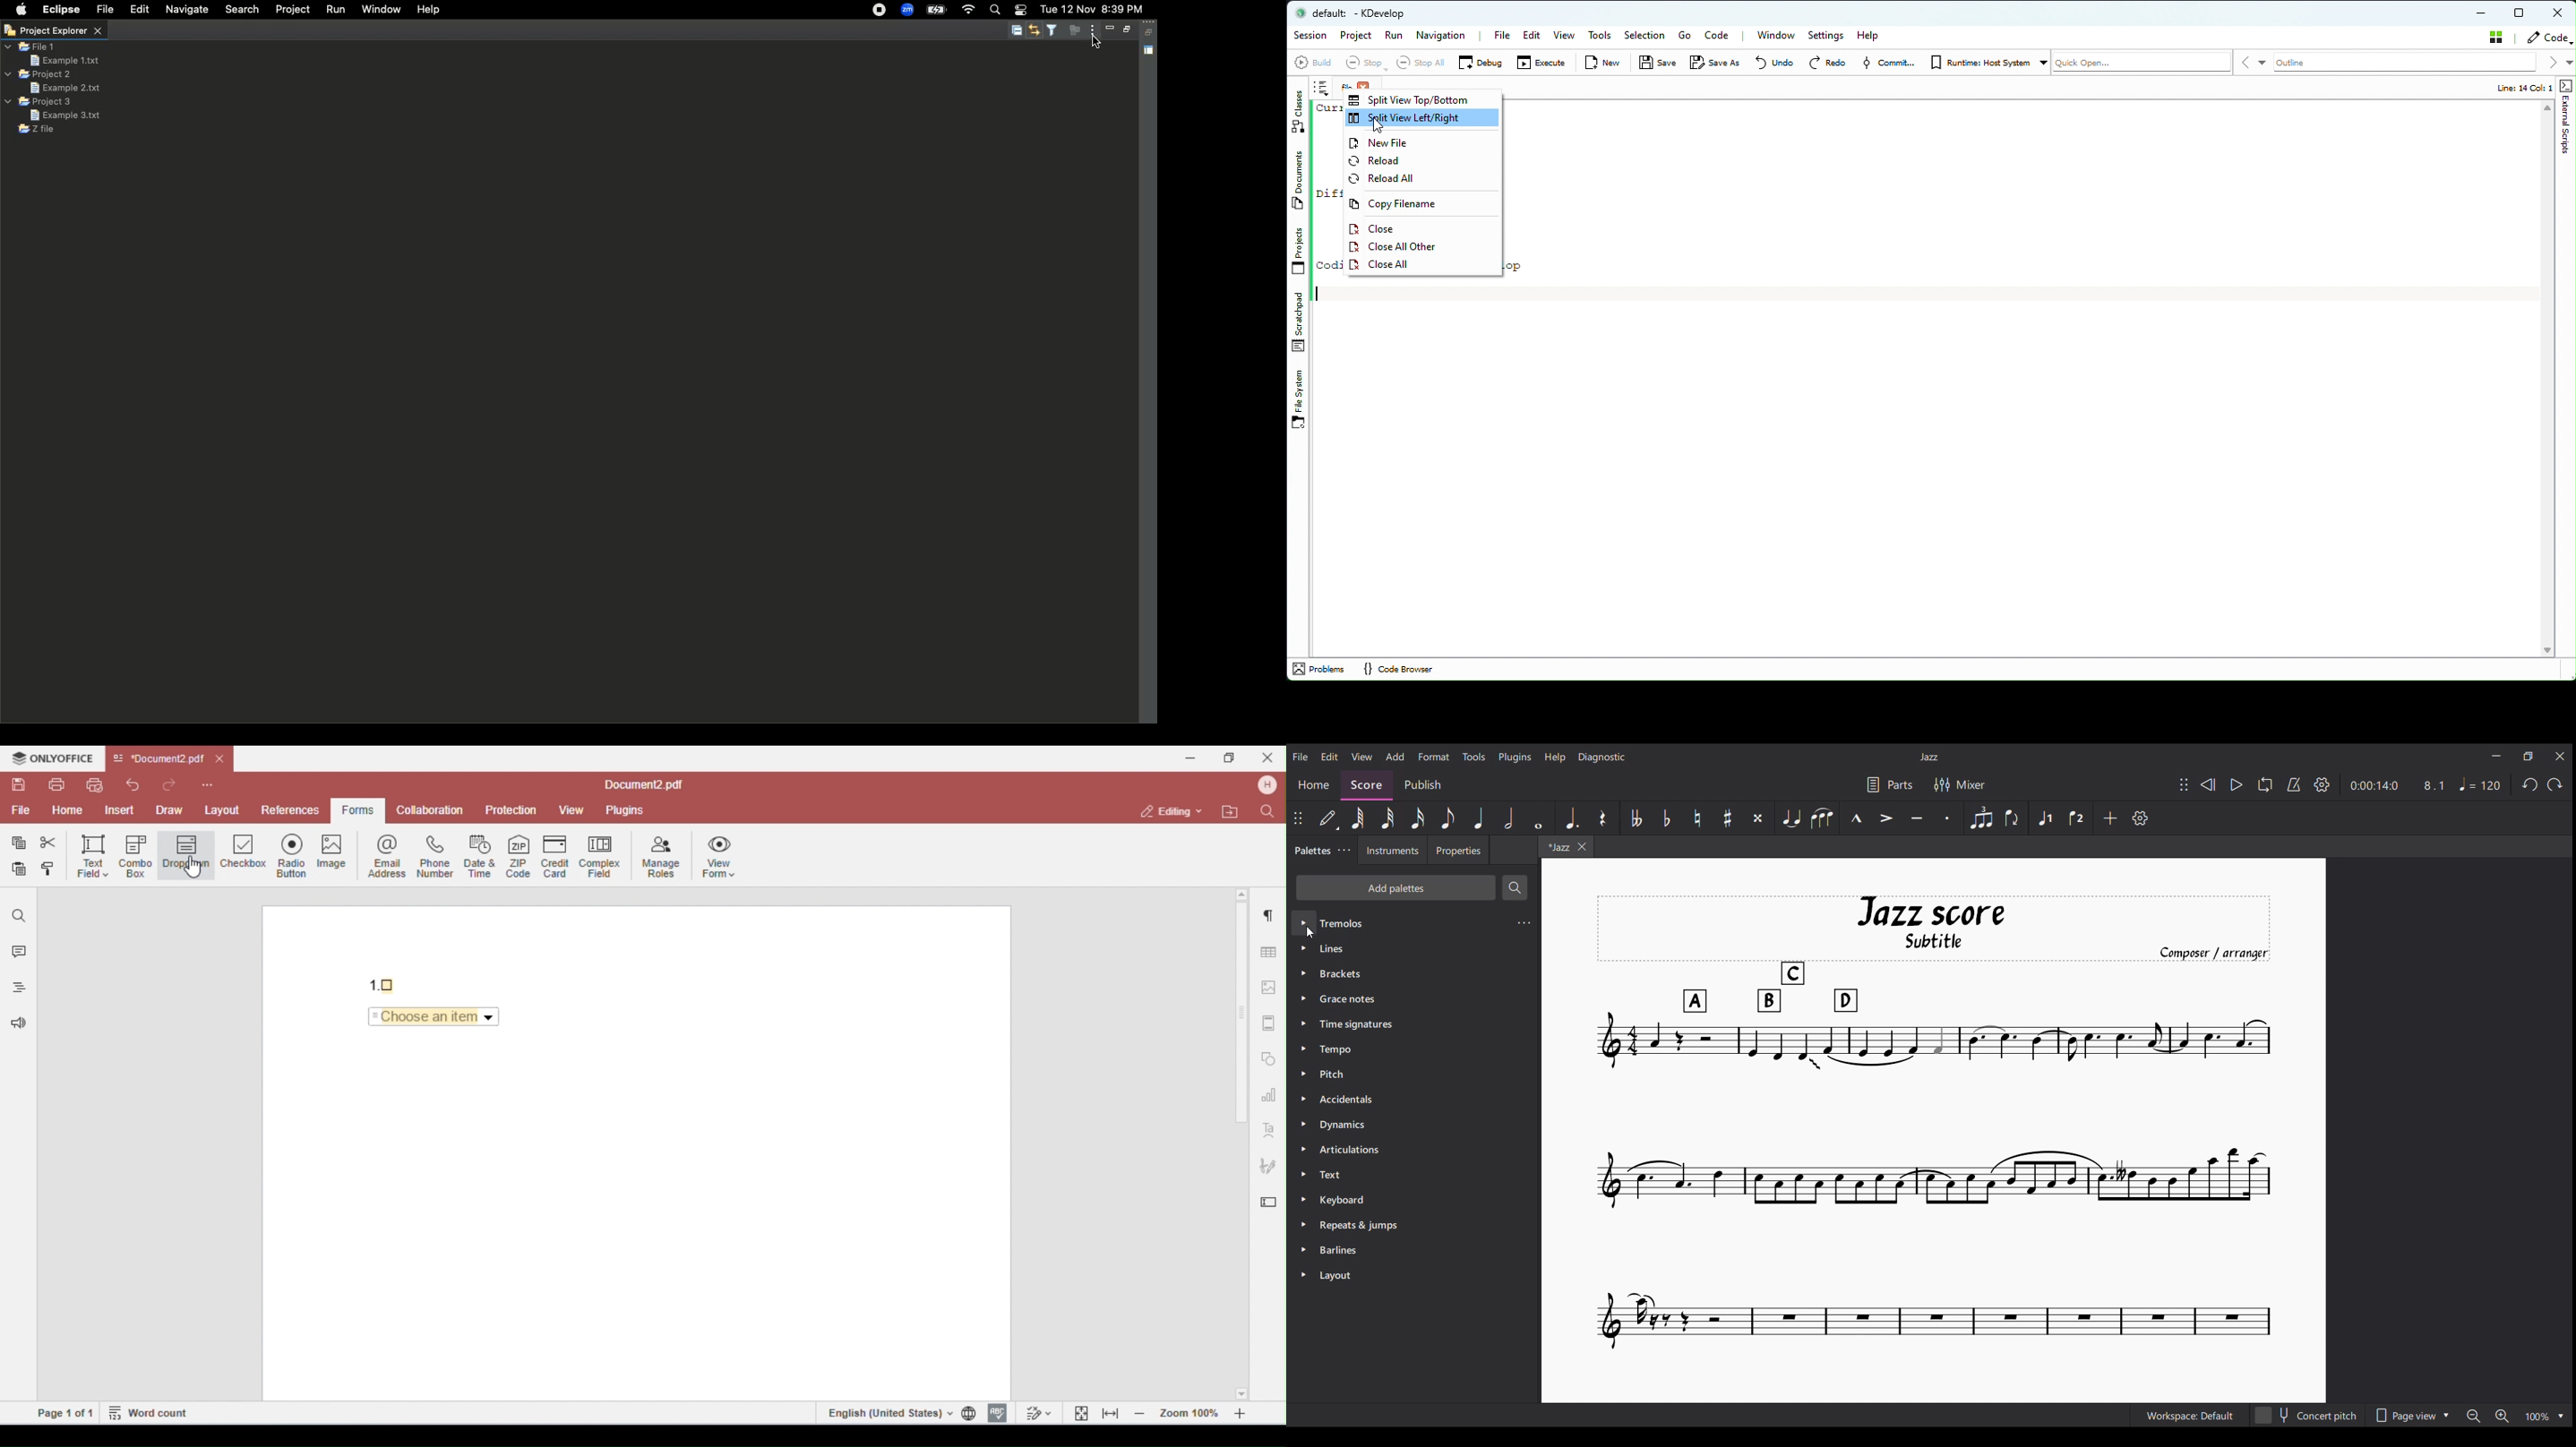 The width and height of the screenshot is (2576, 1456). What do you see at coordinates (1728, 818) in the screenshot?
I see `Toggle sharp` at bounding box center [1728, 818].